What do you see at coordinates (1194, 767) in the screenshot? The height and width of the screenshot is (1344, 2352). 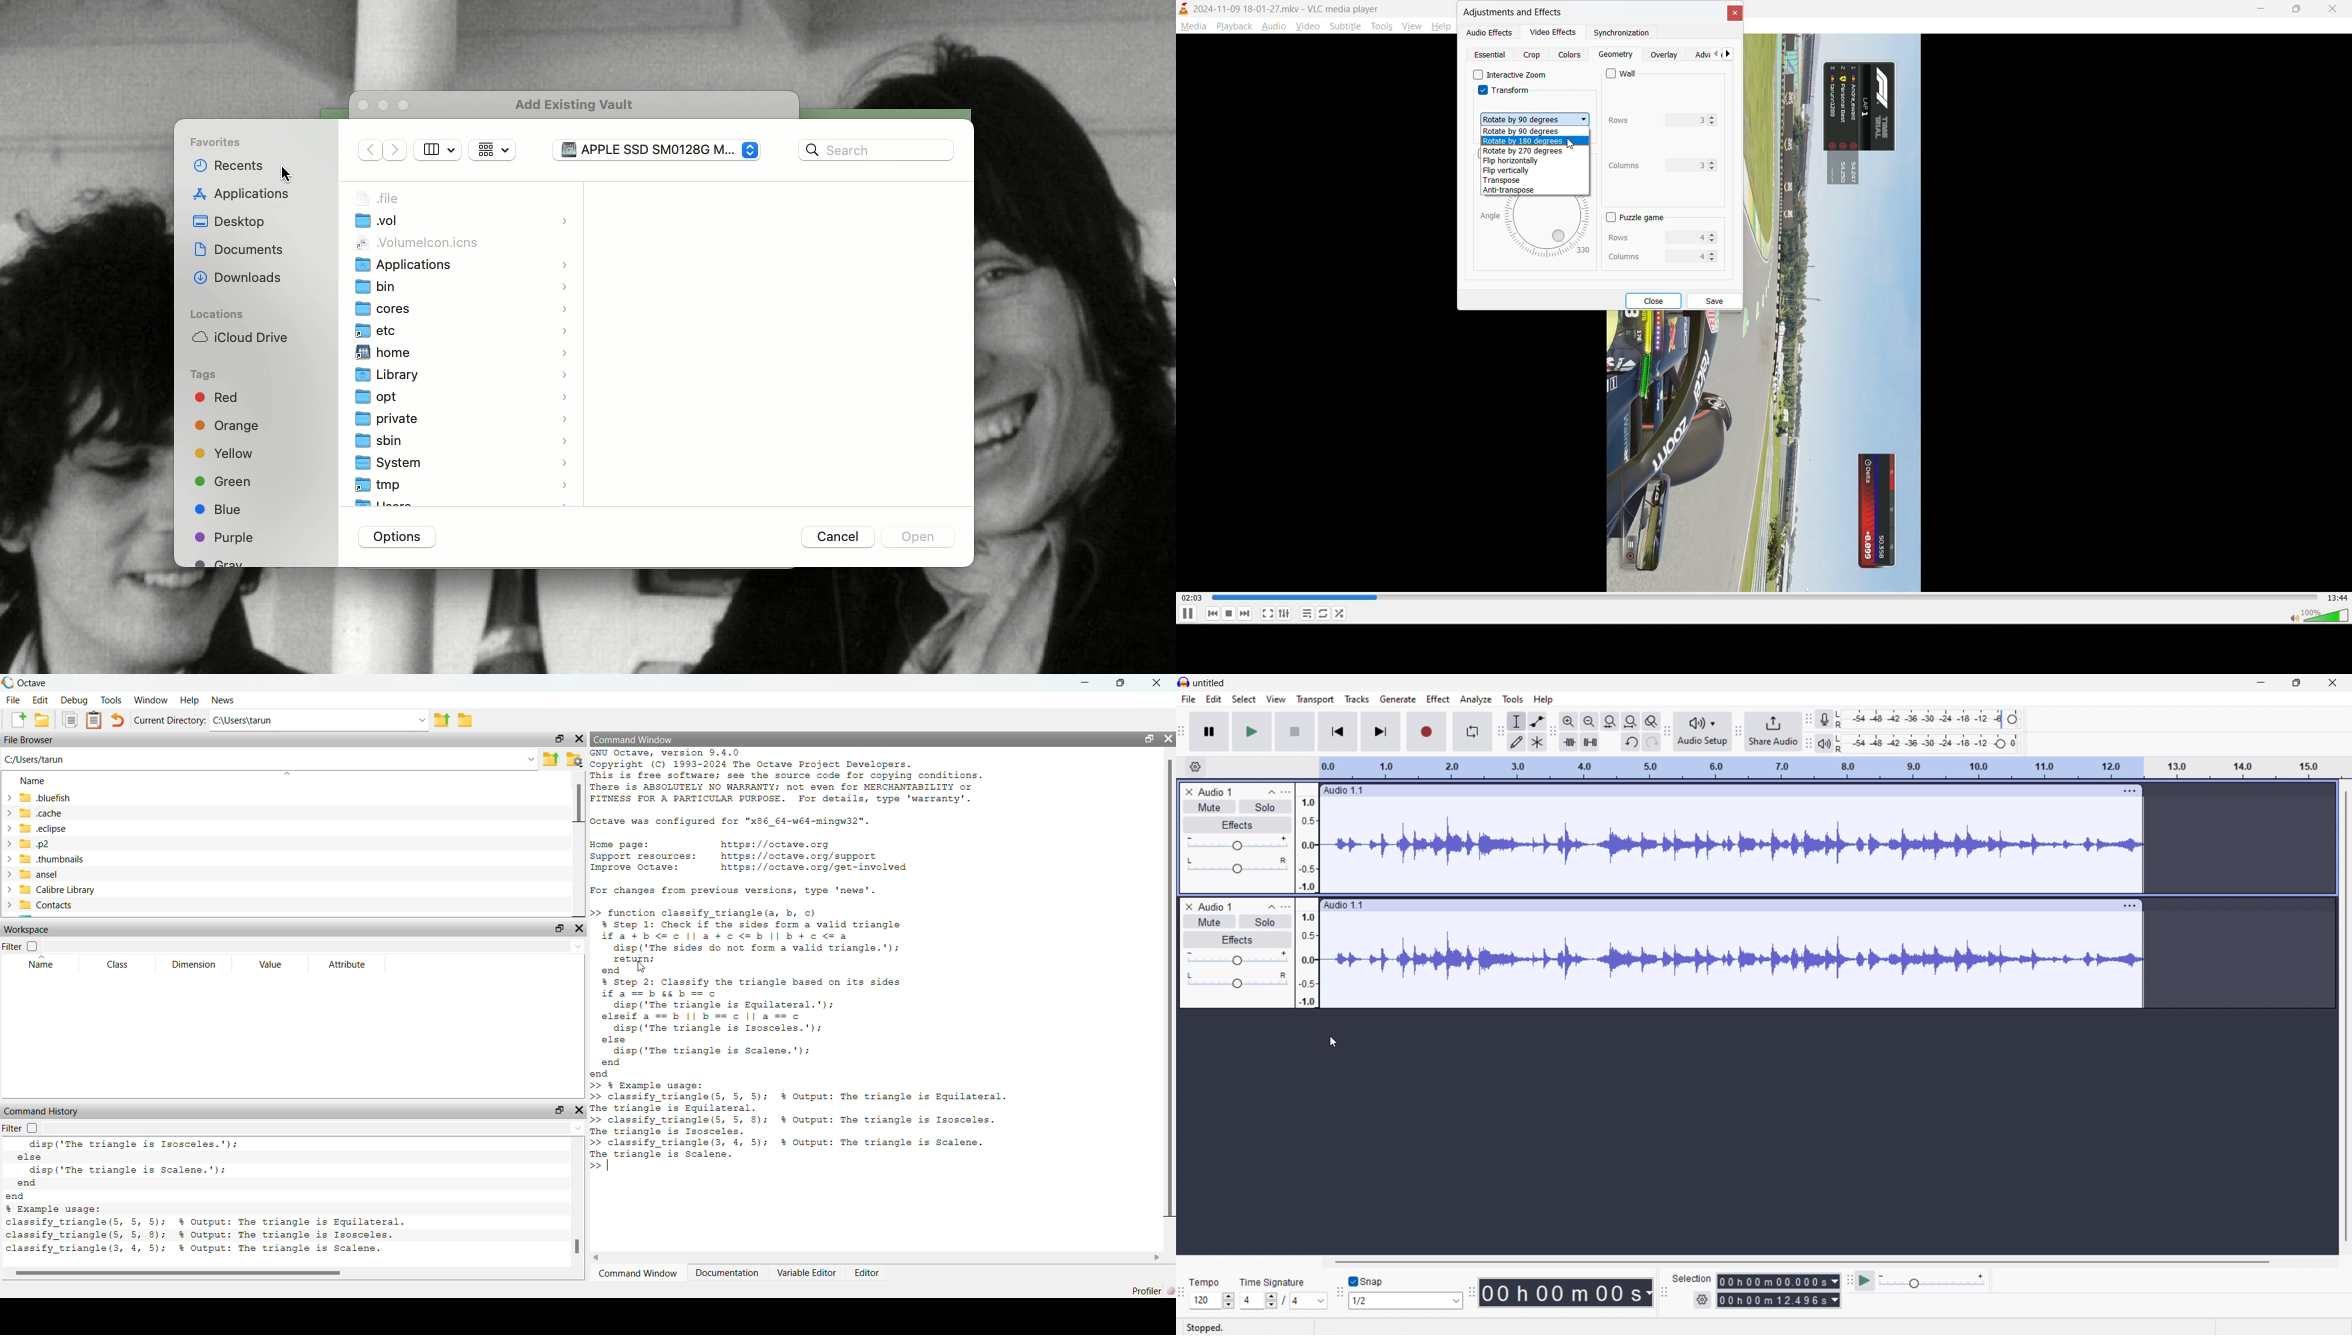 I see `timeline settings` at bounding box center [1194, 767].